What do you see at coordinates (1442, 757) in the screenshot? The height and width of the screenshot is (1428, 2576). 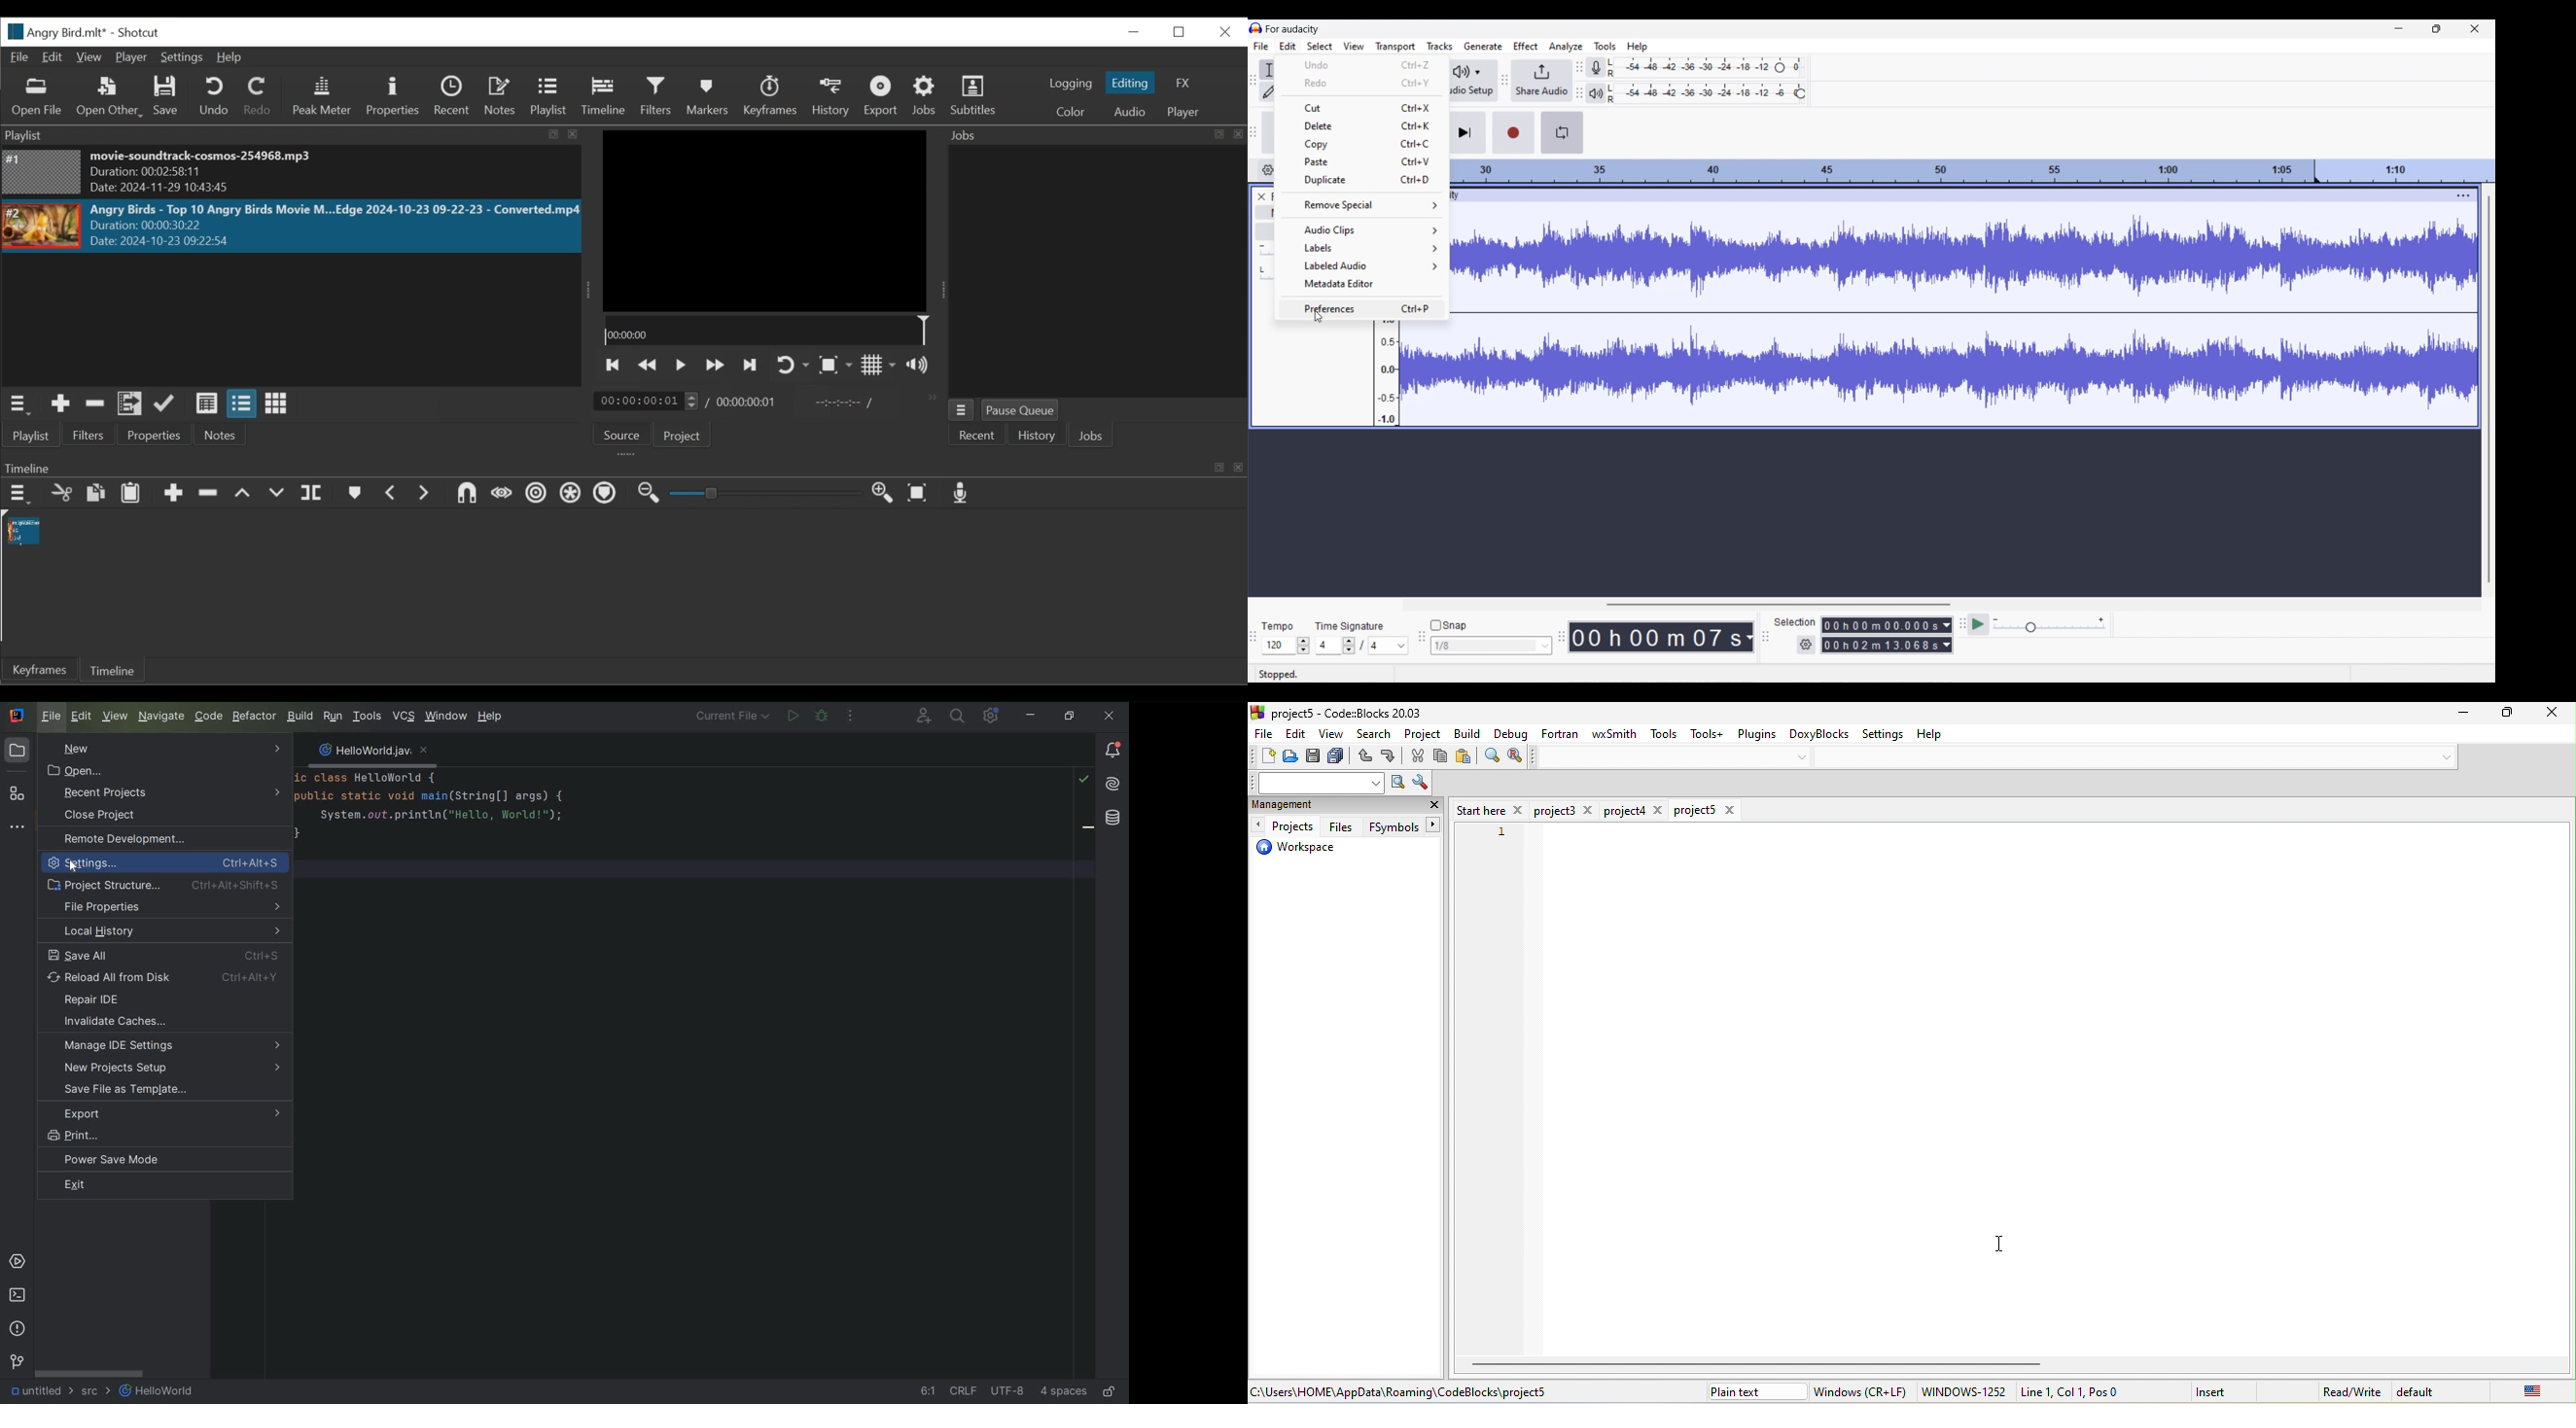 I see `copy` at bounding box center [1442, 757].